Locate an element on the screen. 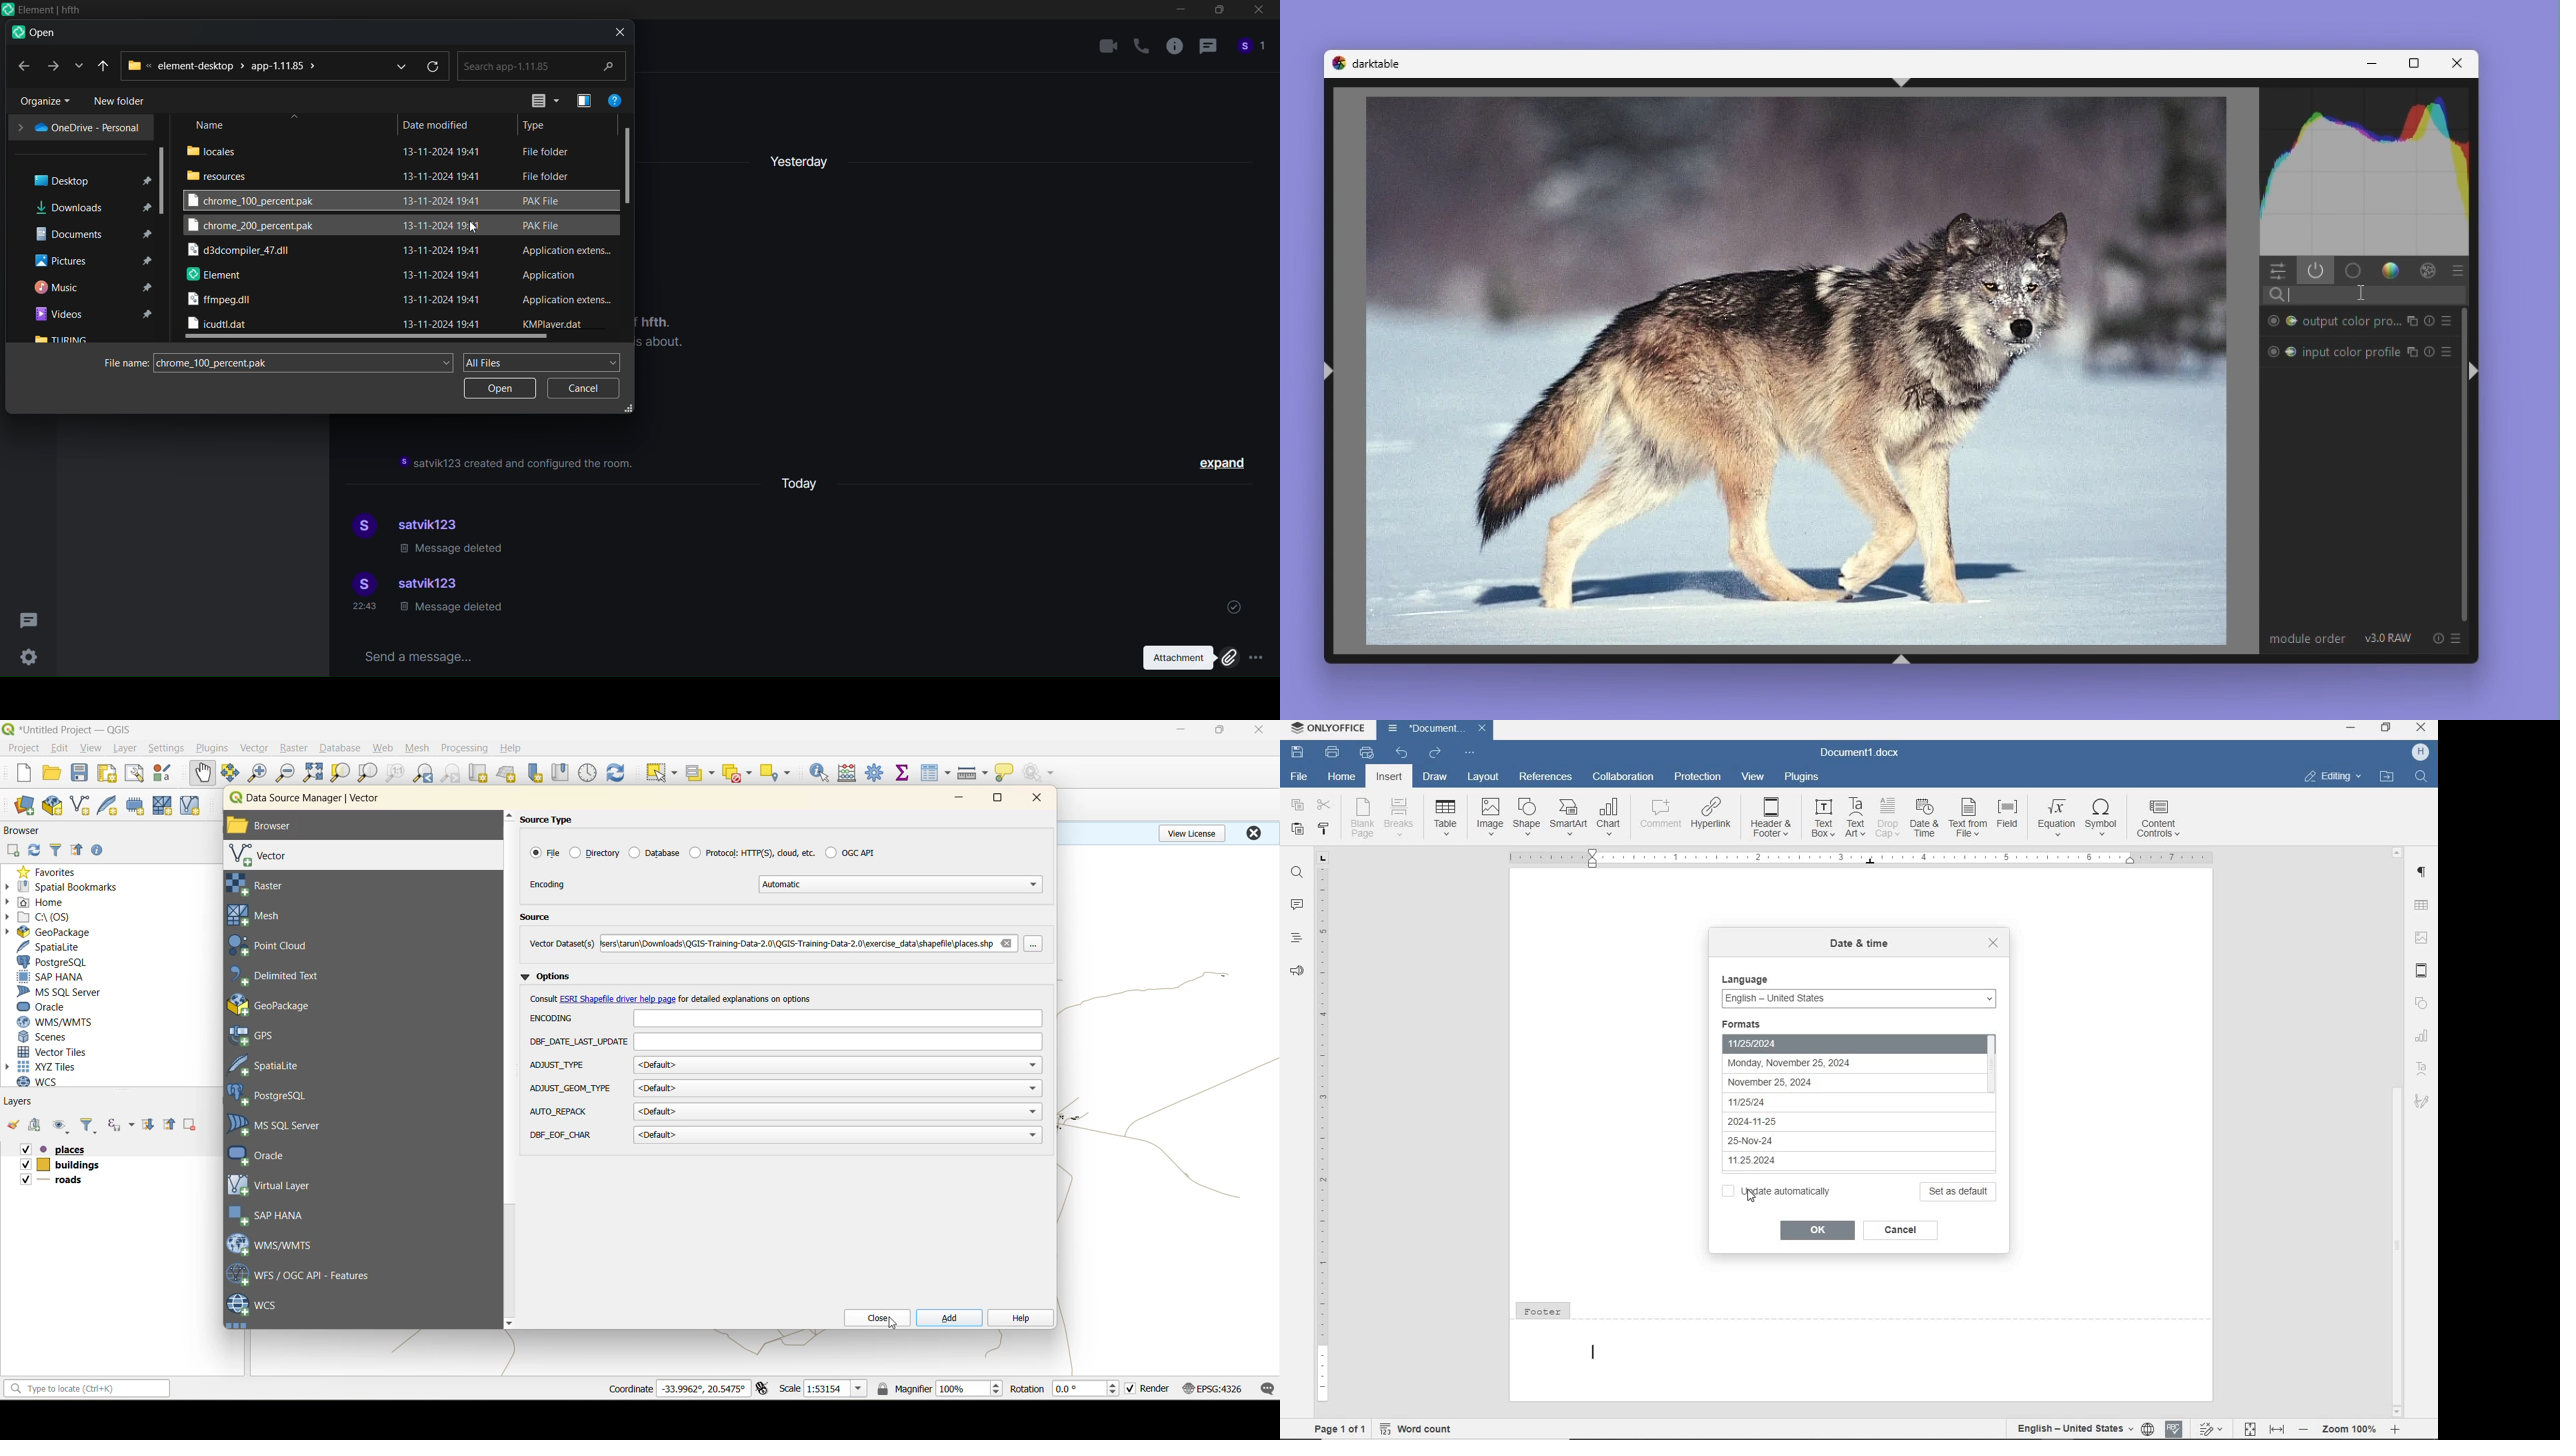 The height and width of the screenshot is (1456, 2576). search is located at coordinates (543, 65).